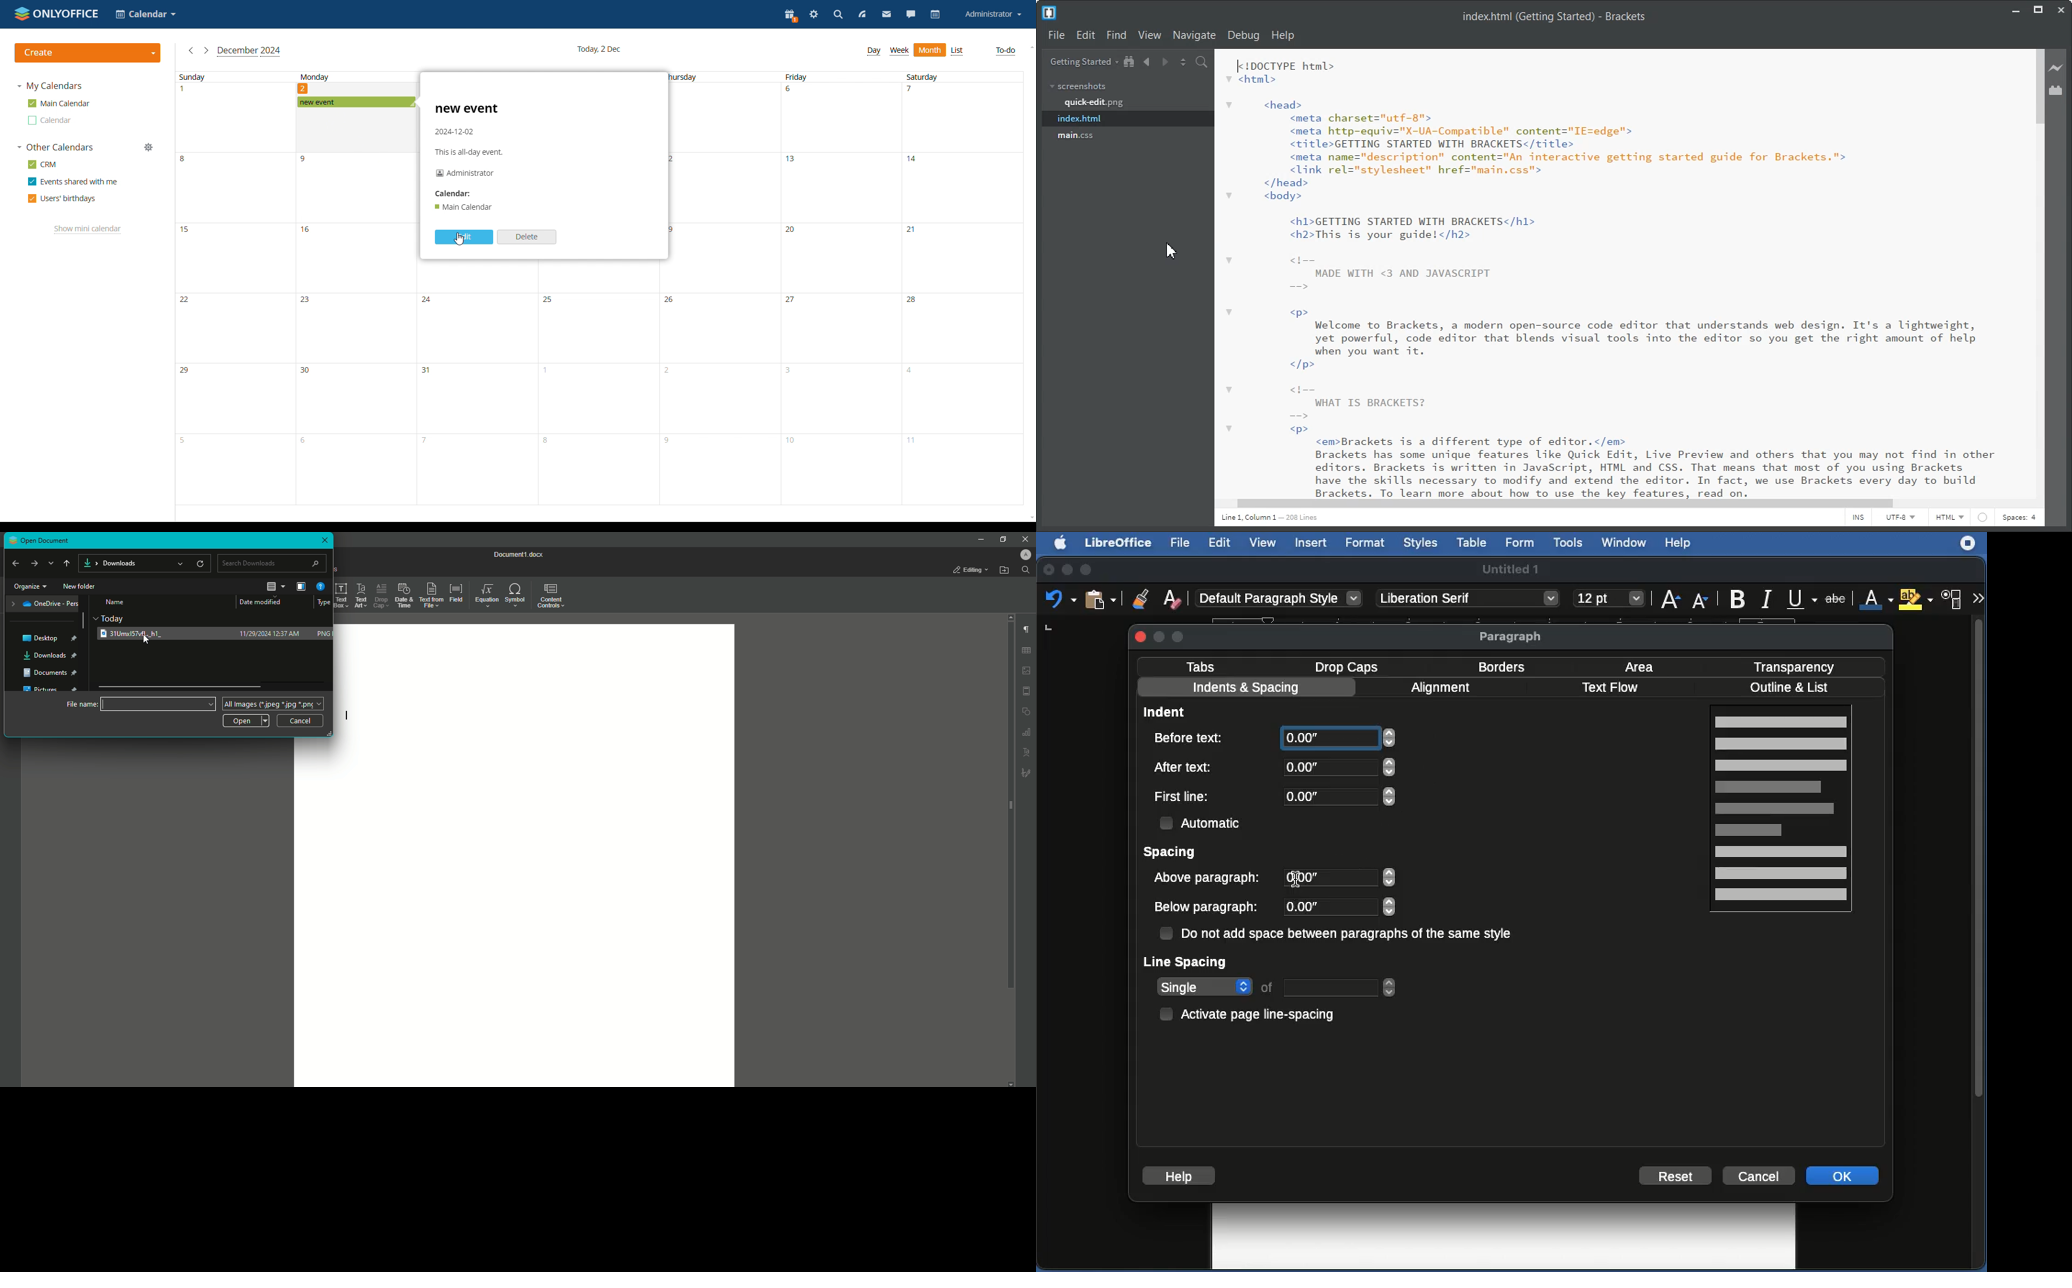 The width and height of the screenshot is (2072, 1288). What do you see at coordinates (1468, 599) in the screenshot?
I see `Liberation Serif` at bounding box center [1468, 599].